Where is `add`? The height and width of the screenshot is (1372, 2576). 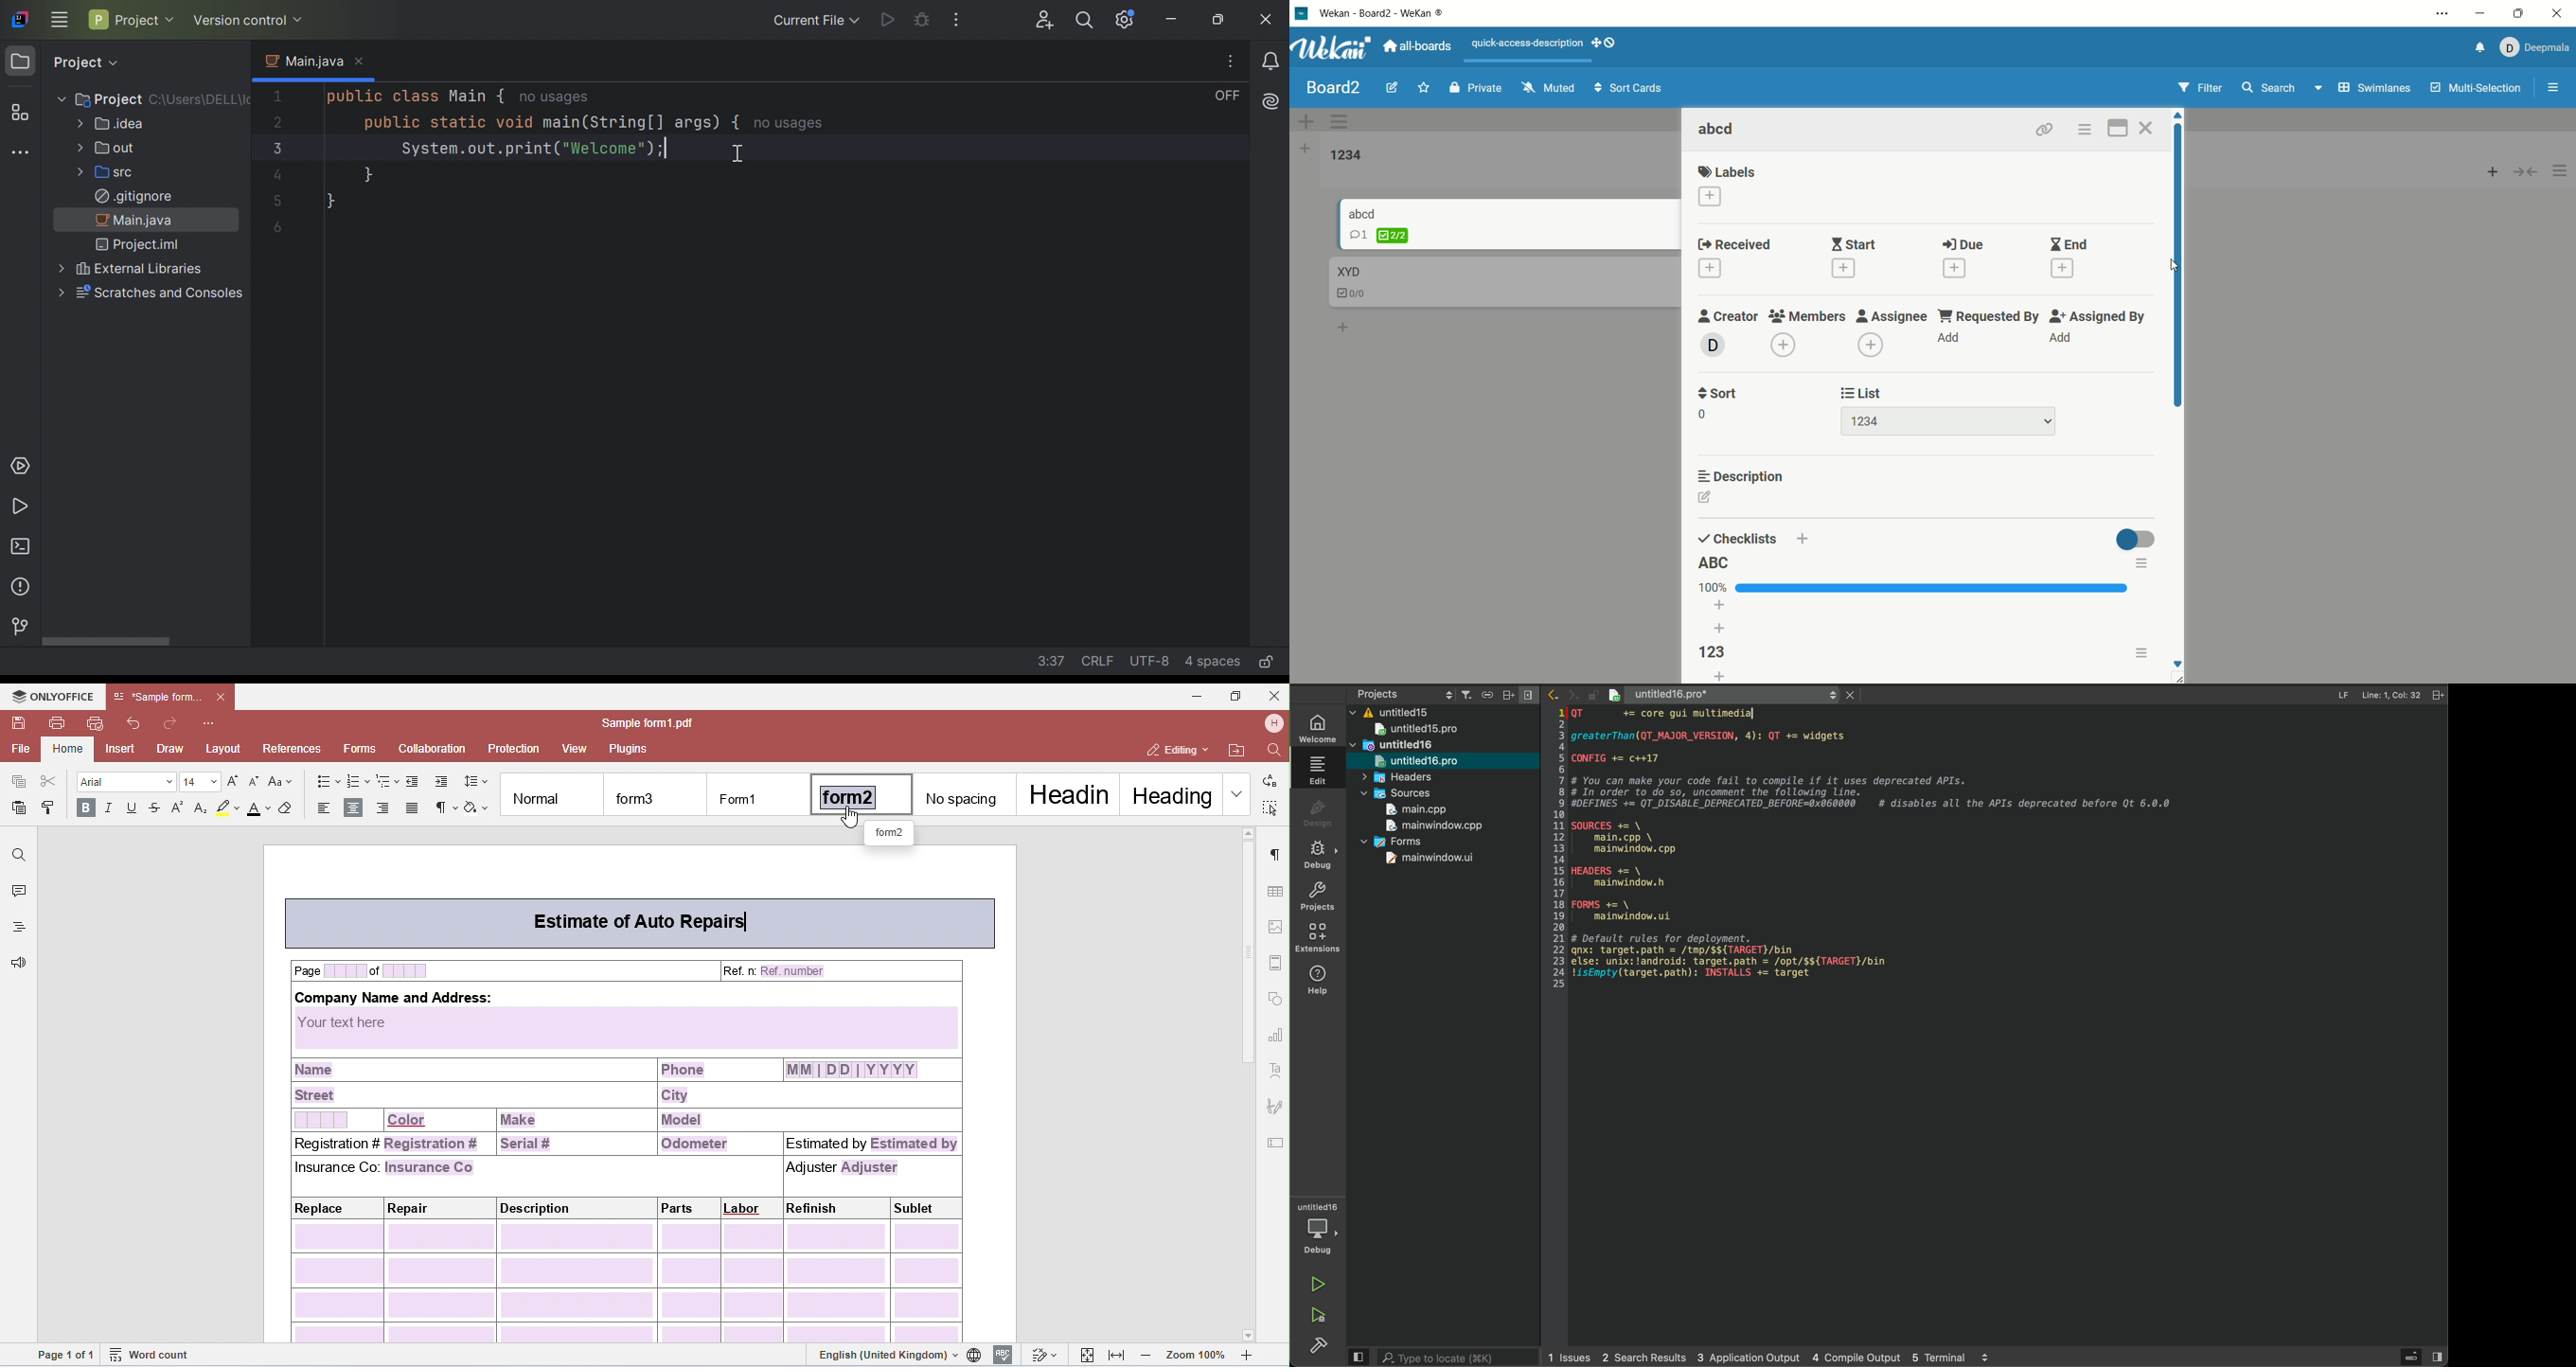 add is located at coordinates (1720, 675).